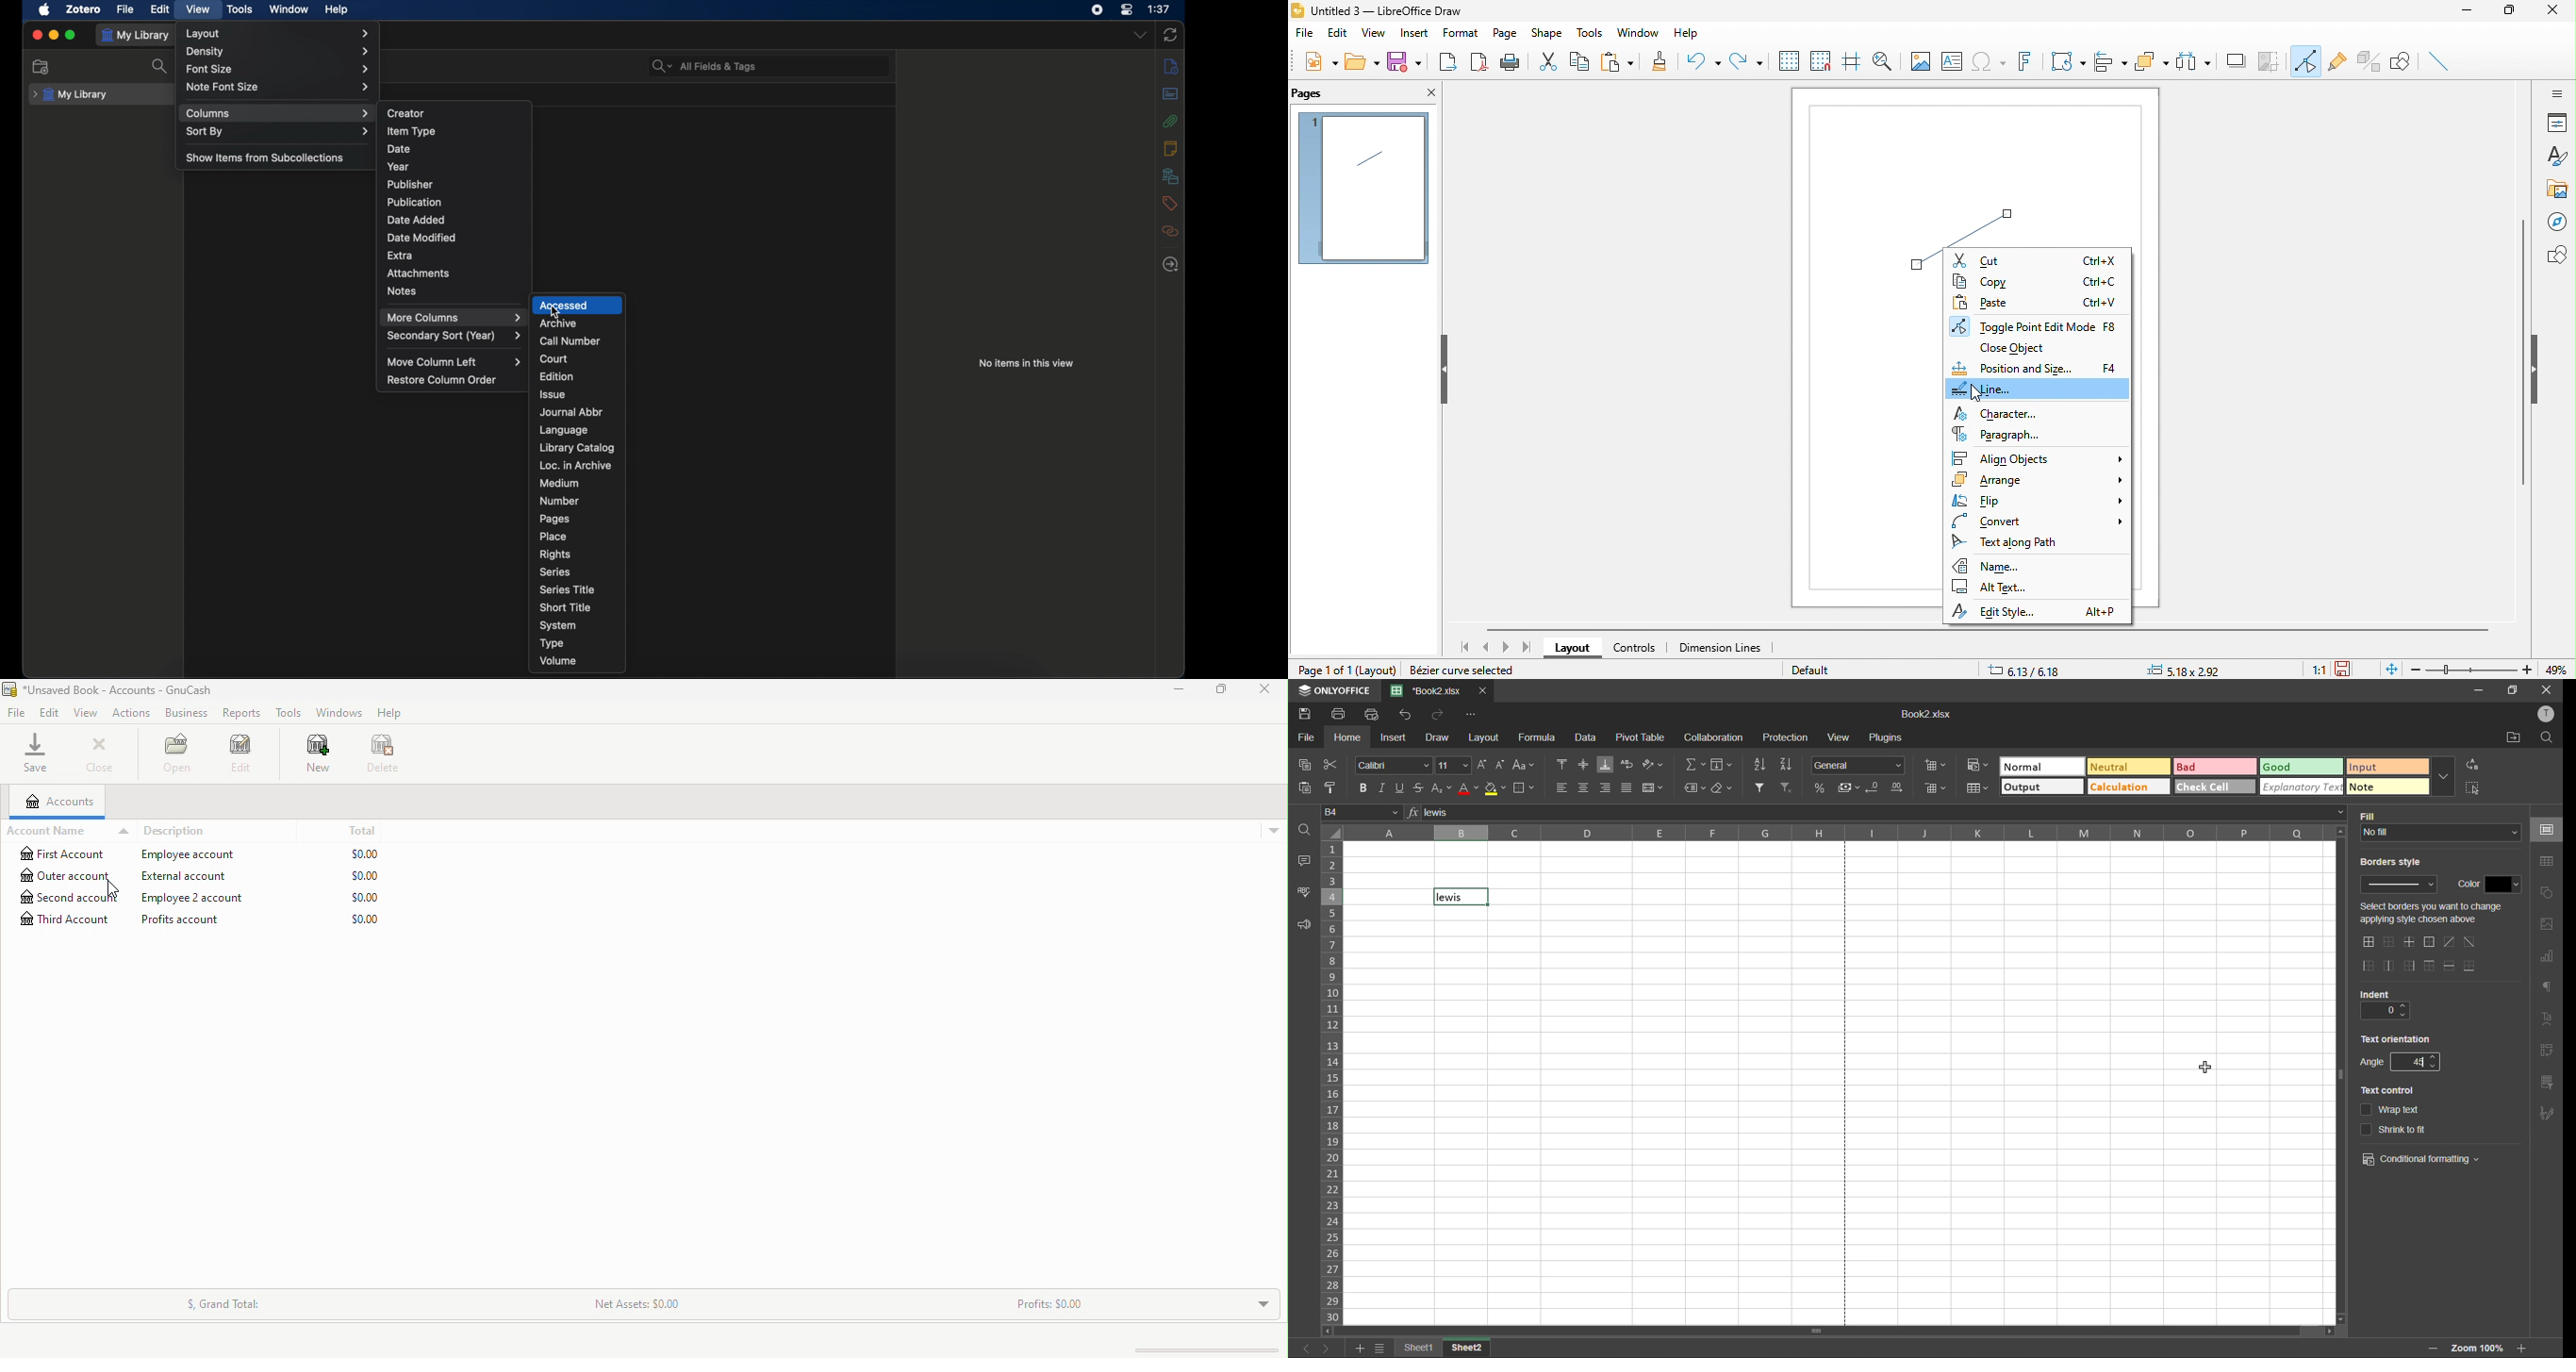 This screenshot has height=1372, width=2576. Describe the element at coordinates (1439, 738) in the screenshot. I see `draw` at that location.